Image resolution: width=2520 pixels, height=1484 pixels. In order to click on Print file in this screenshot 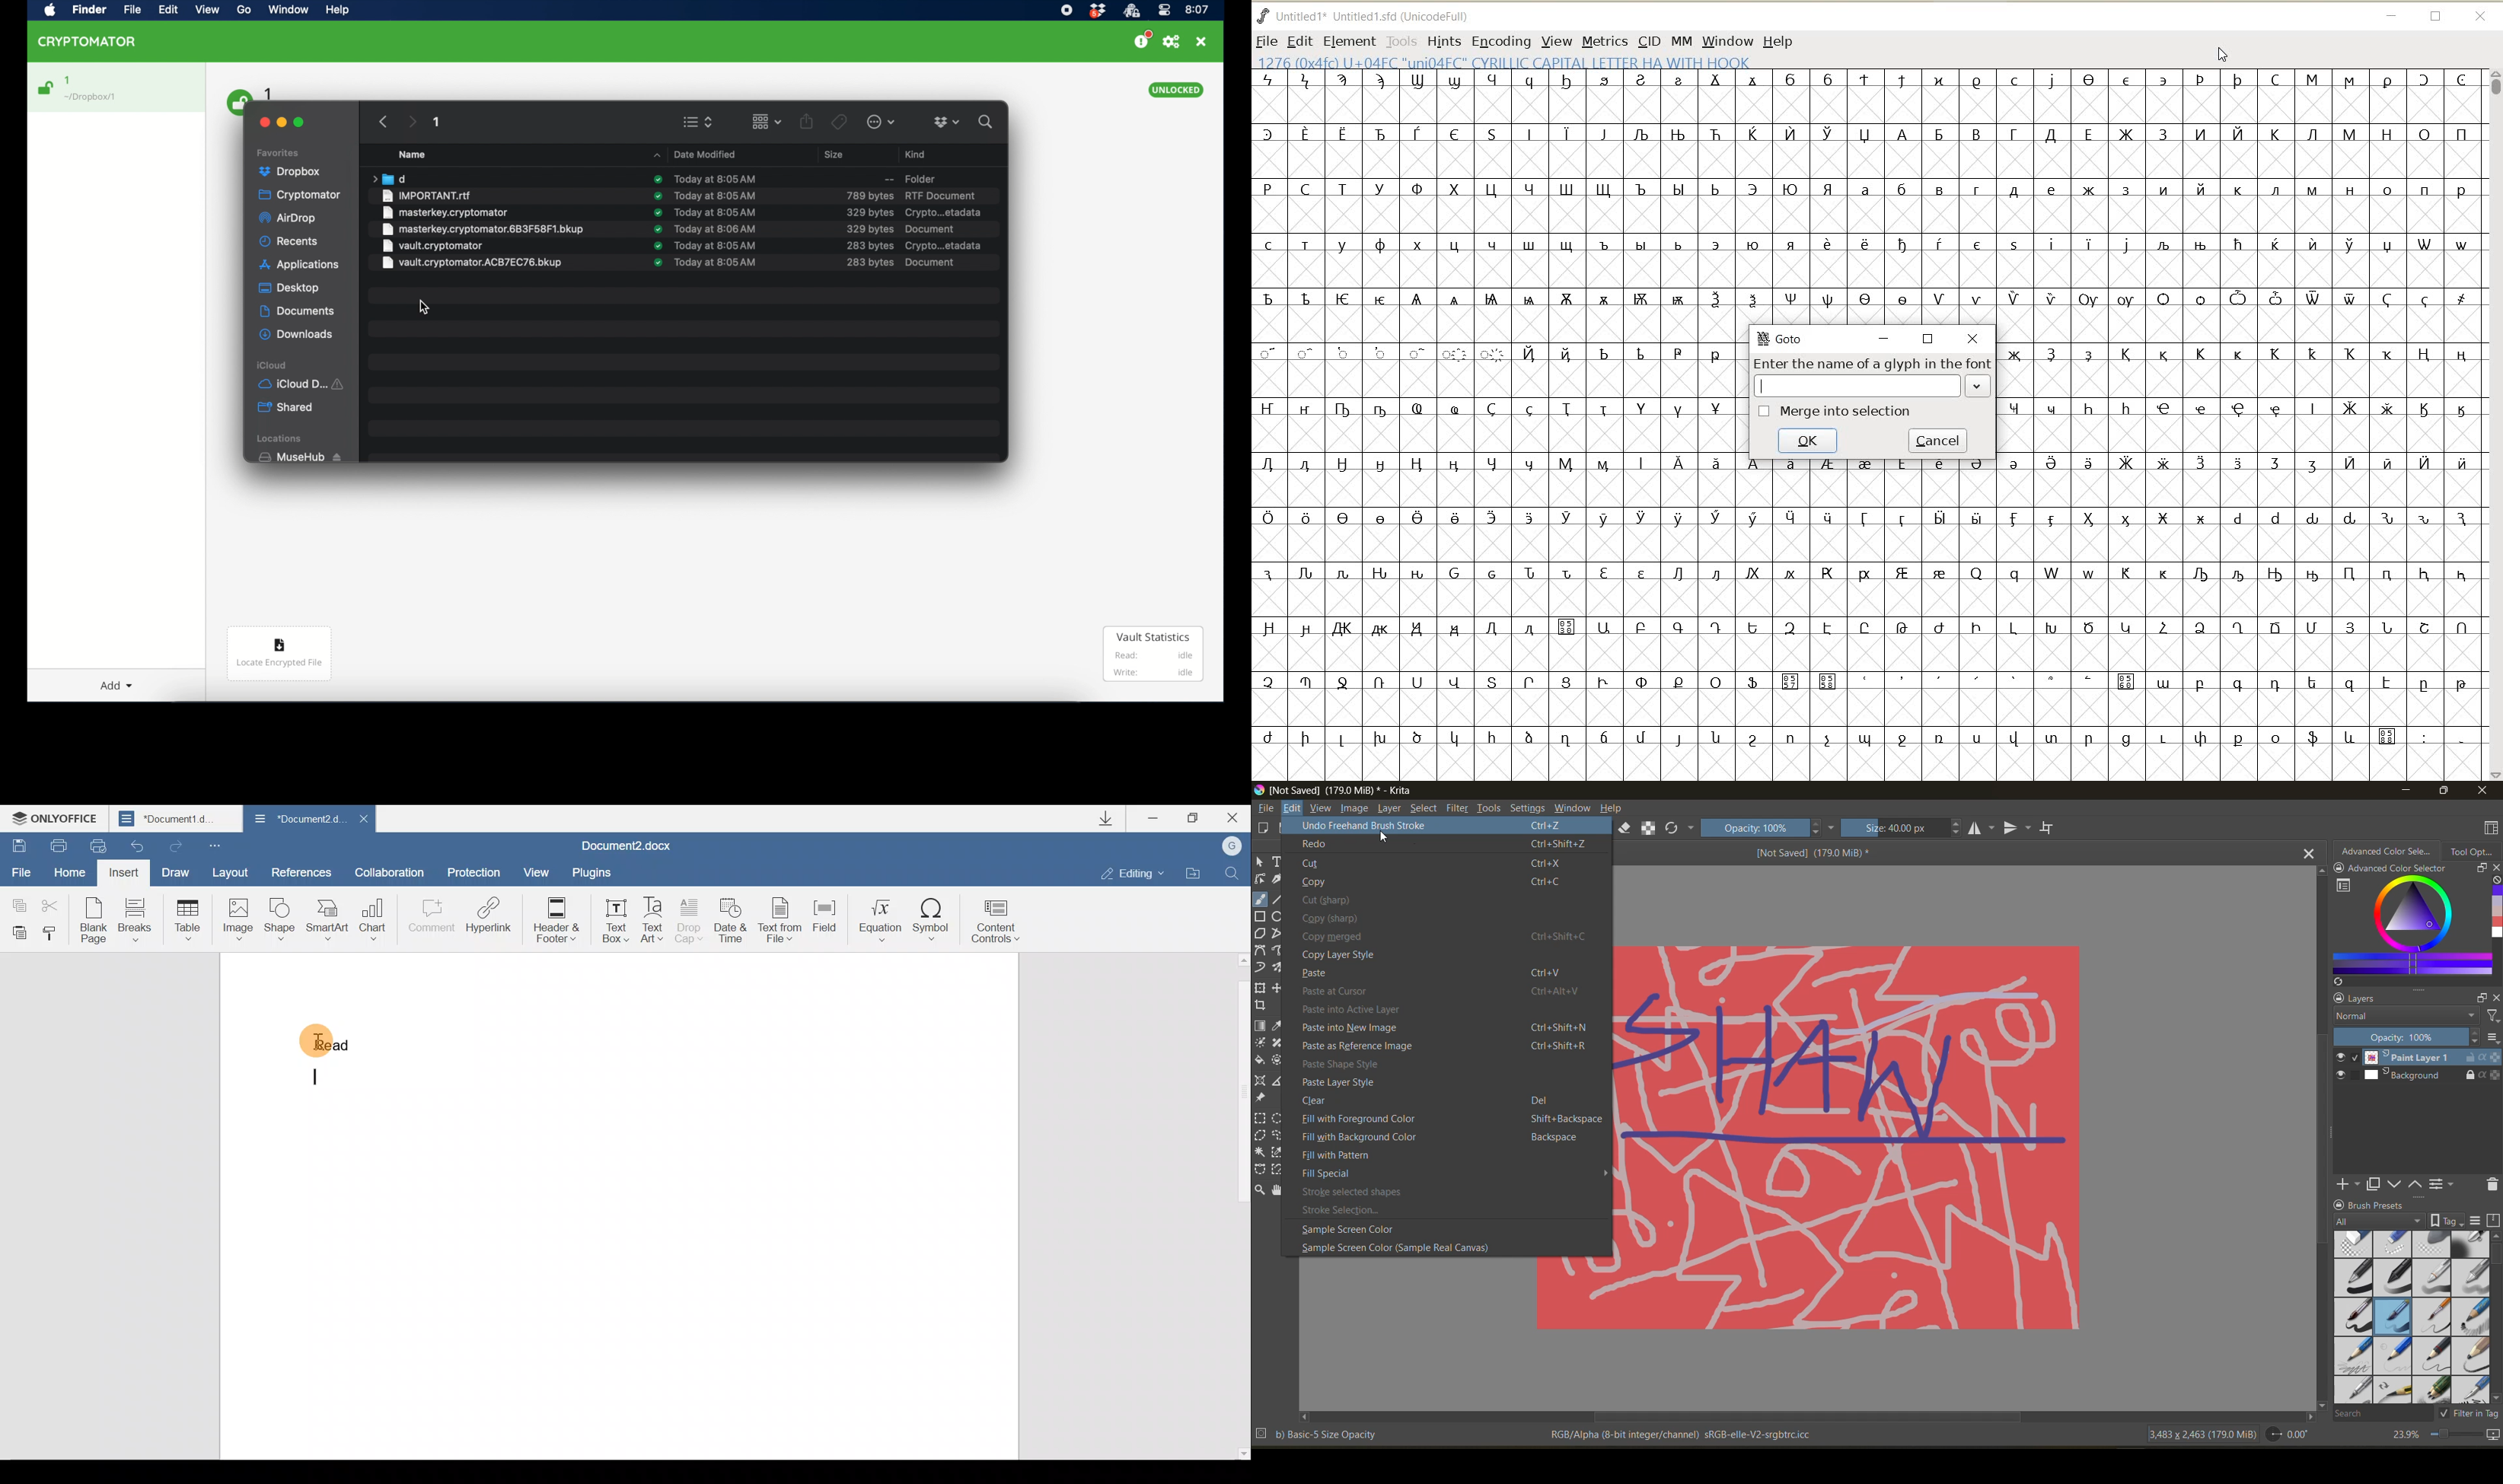, I will do `click(57, 843)`.